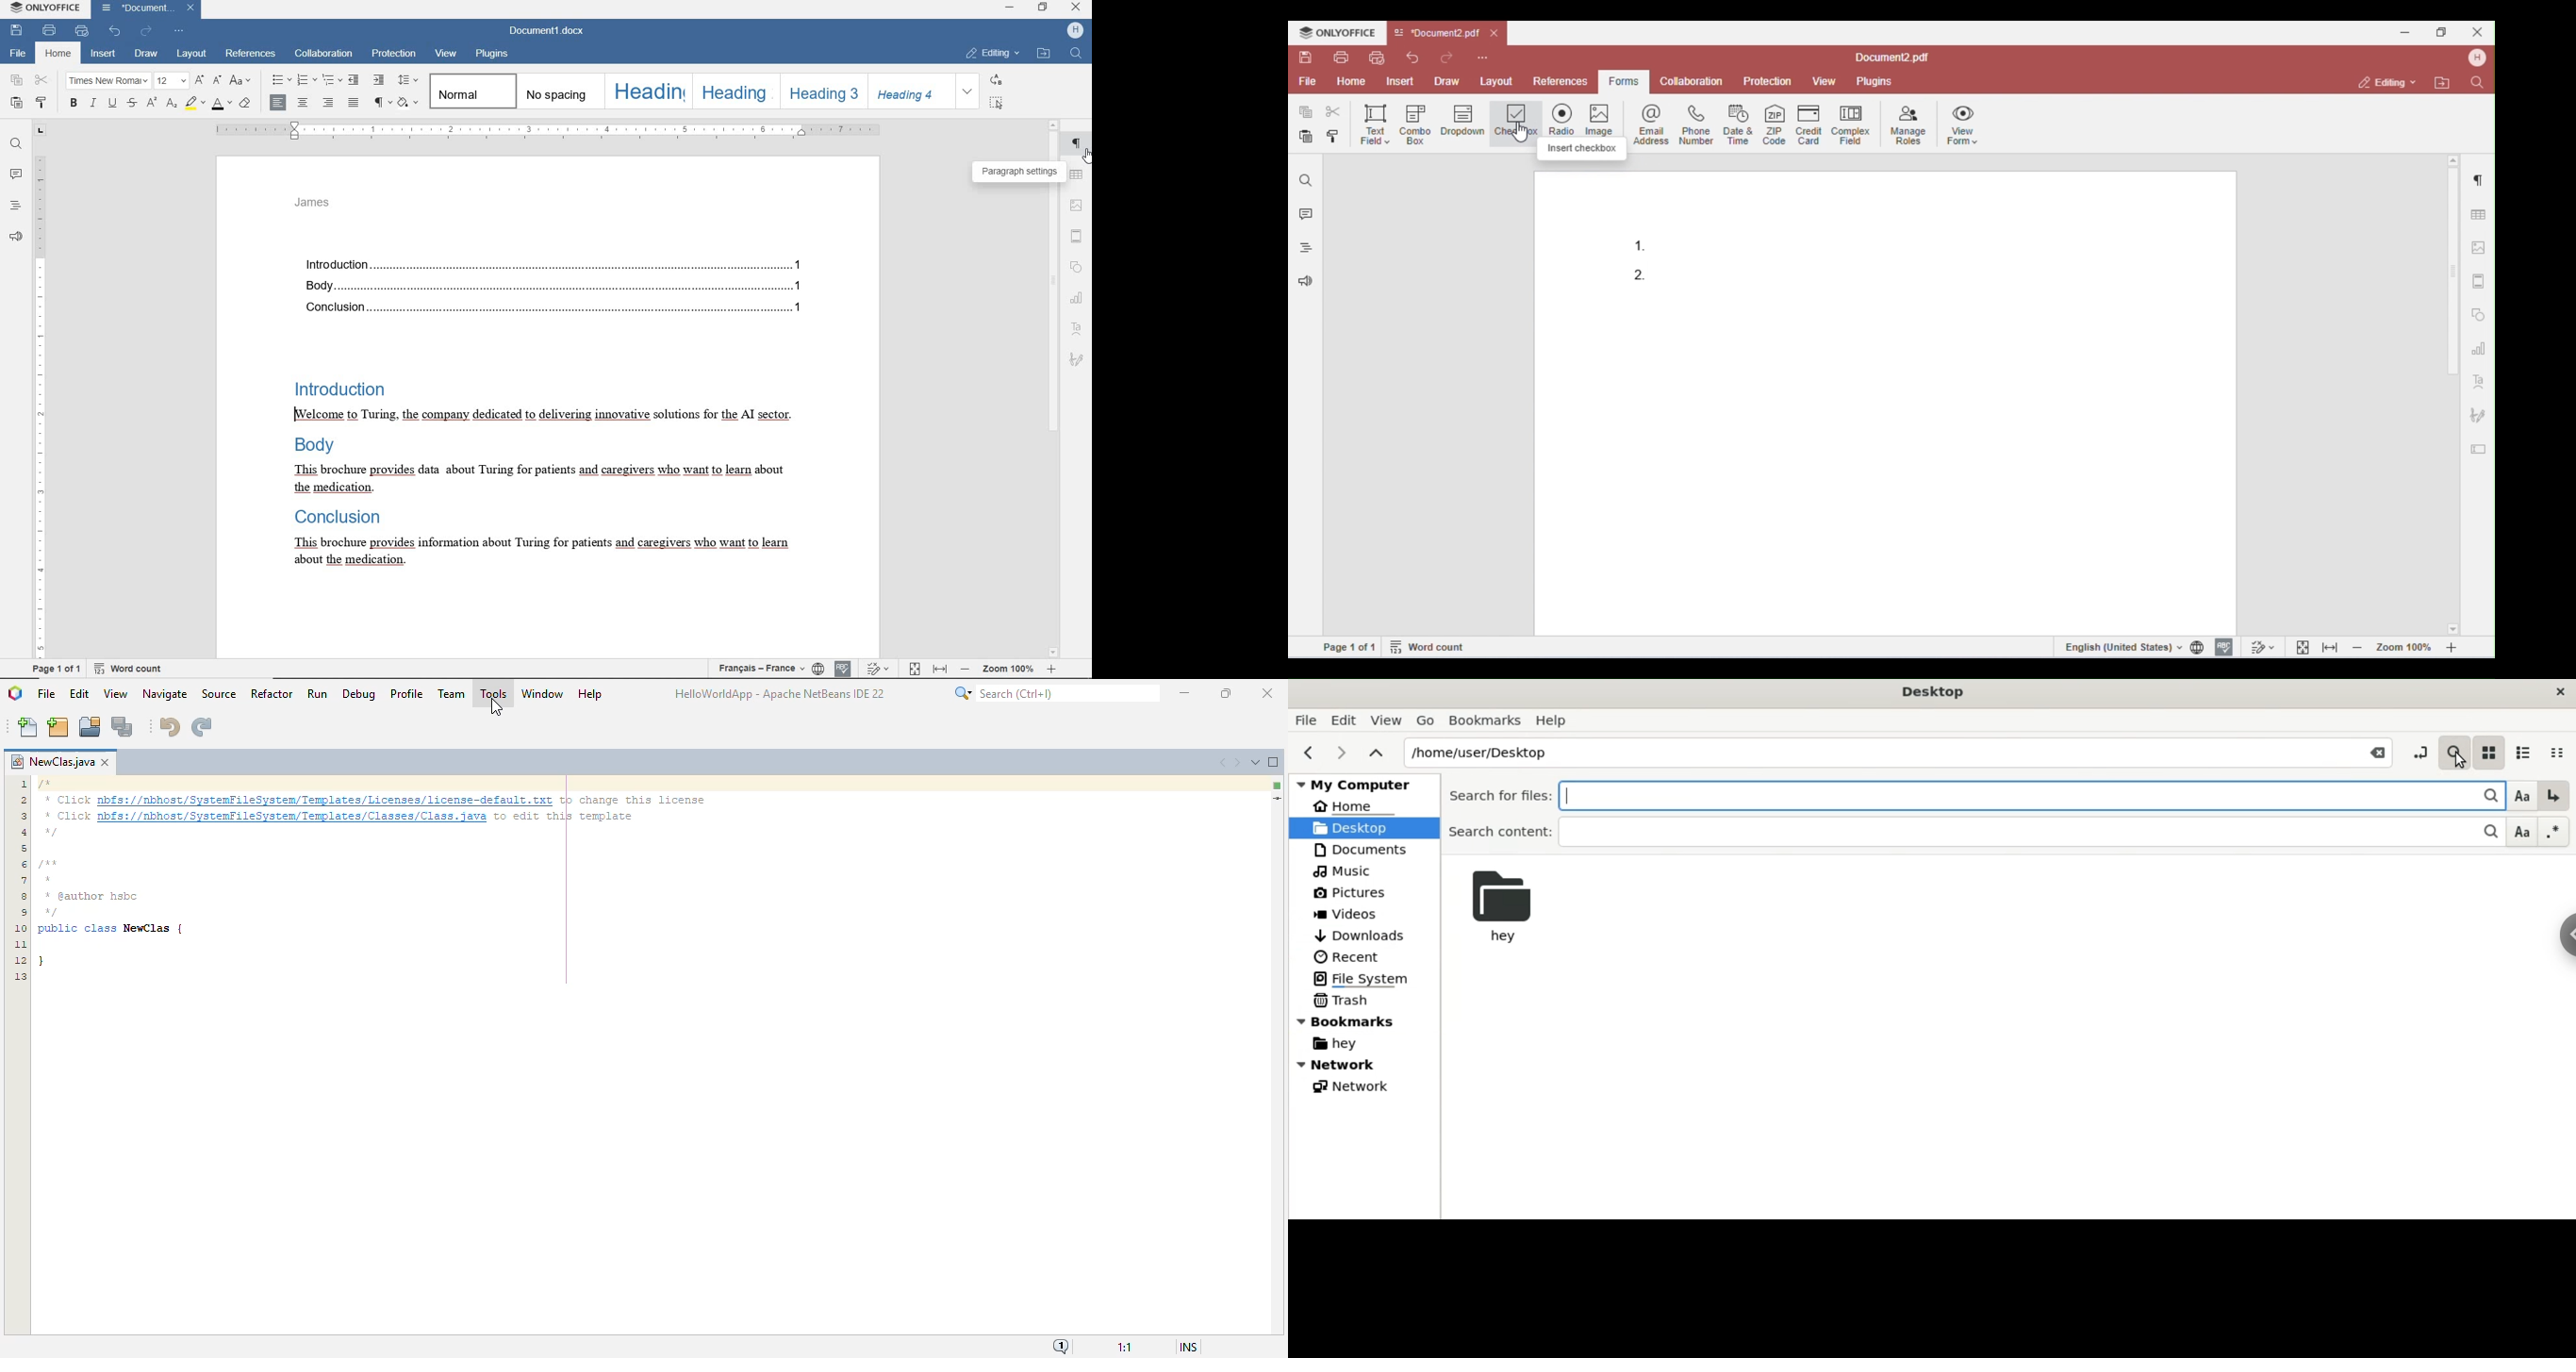 This screenshot has height=1372, width=2576. What do you see at coordinates (2376, 751) in the screenshot?
I see `Close` at bounding box center [2376, 751].